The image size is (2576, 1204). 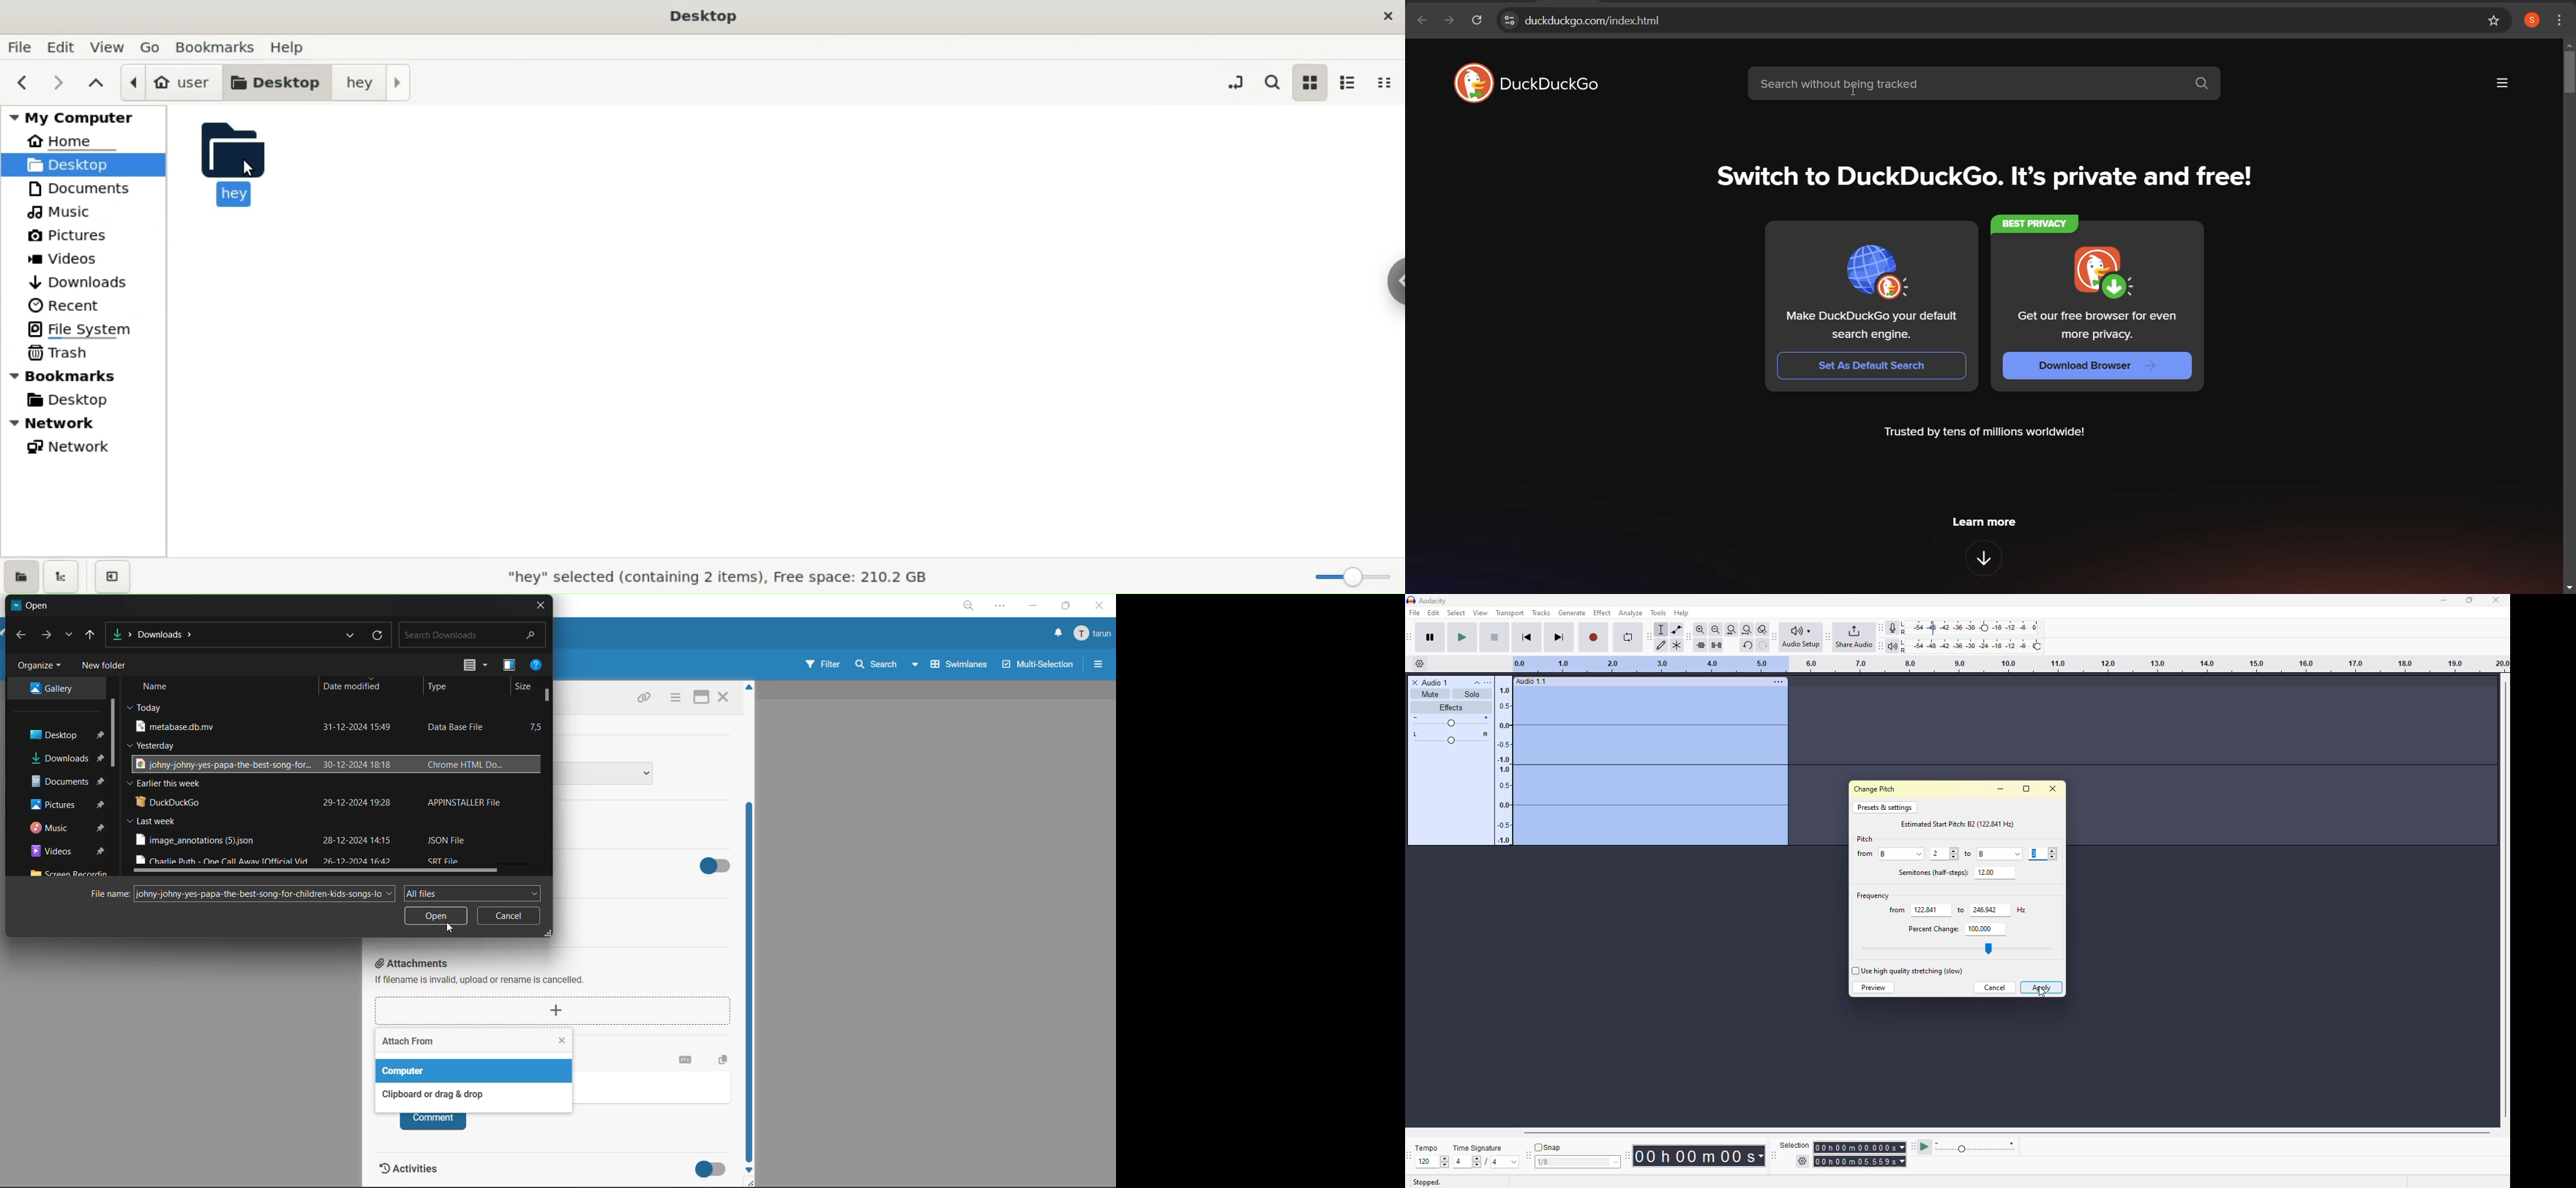 What do you see at coordinates (509, 919) in the screenshot?
I see `cancel` at bounding box center [509, 919].